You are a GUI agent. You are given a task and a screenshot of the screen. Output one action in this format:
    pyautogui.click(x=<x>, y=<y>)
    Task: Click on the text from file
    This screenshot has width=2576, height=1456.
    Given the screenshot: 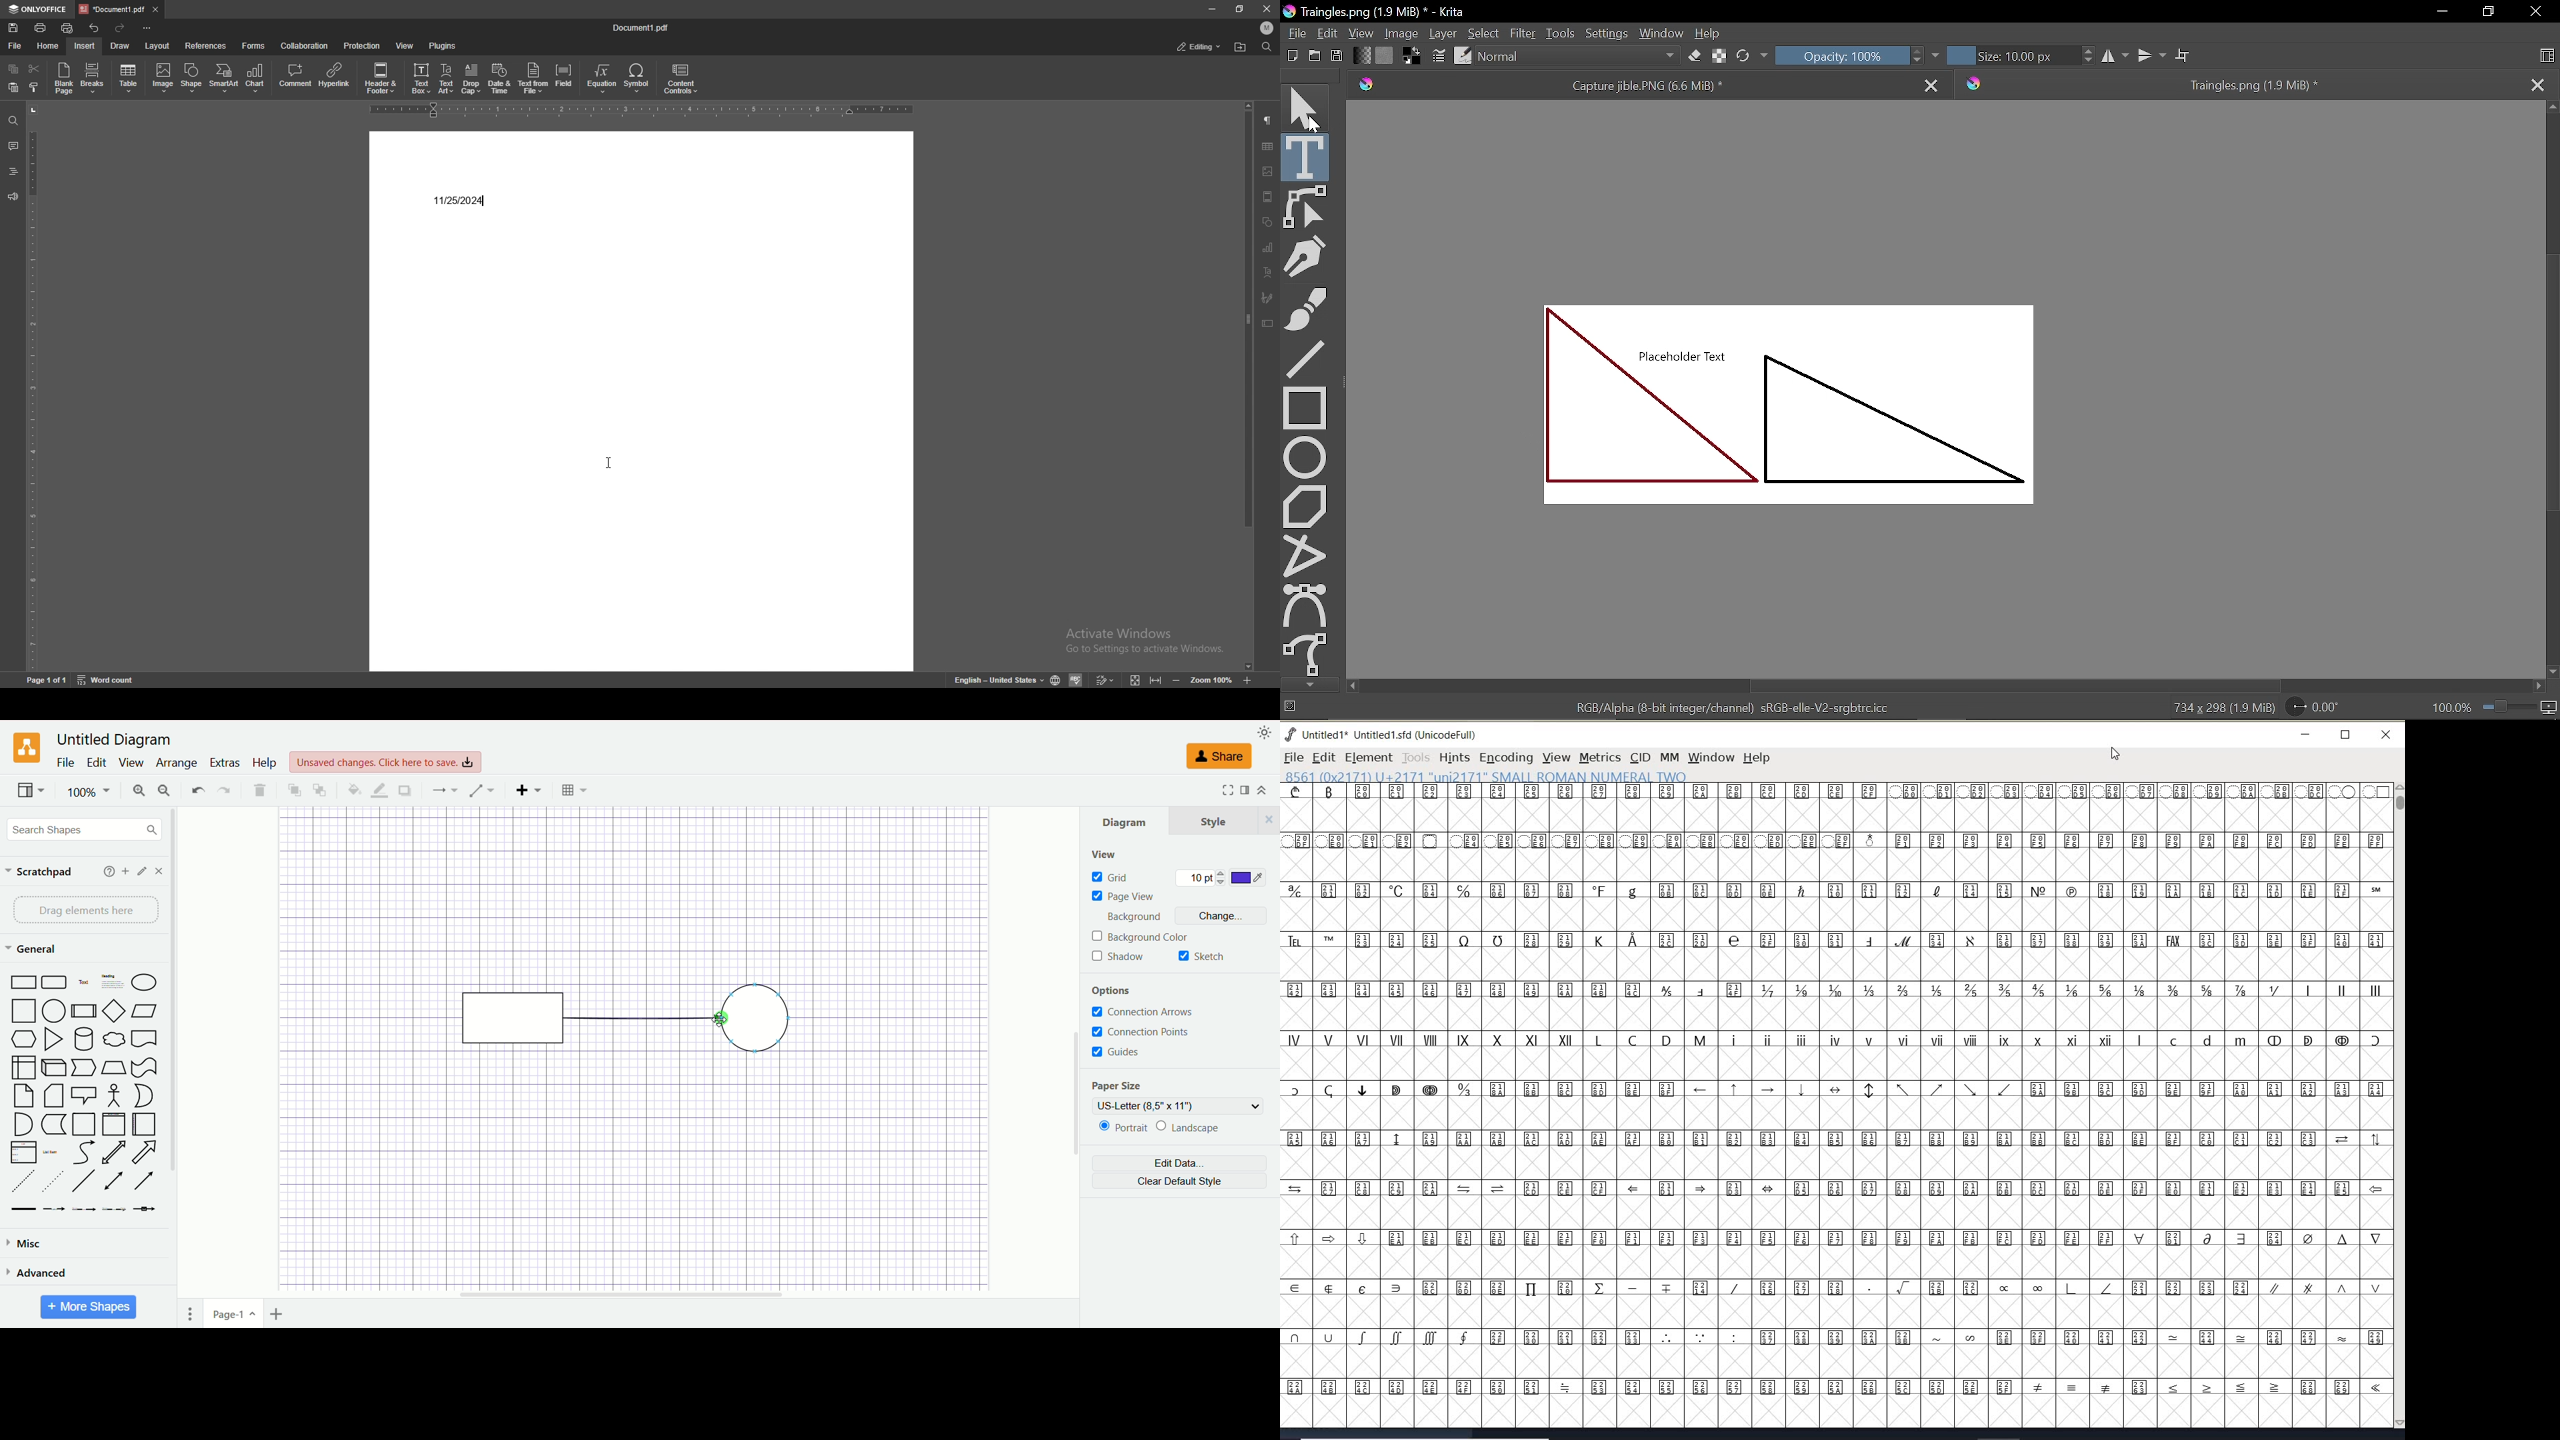 What is the action you would take?
    pyautogui.click(x=534, y=77)
    